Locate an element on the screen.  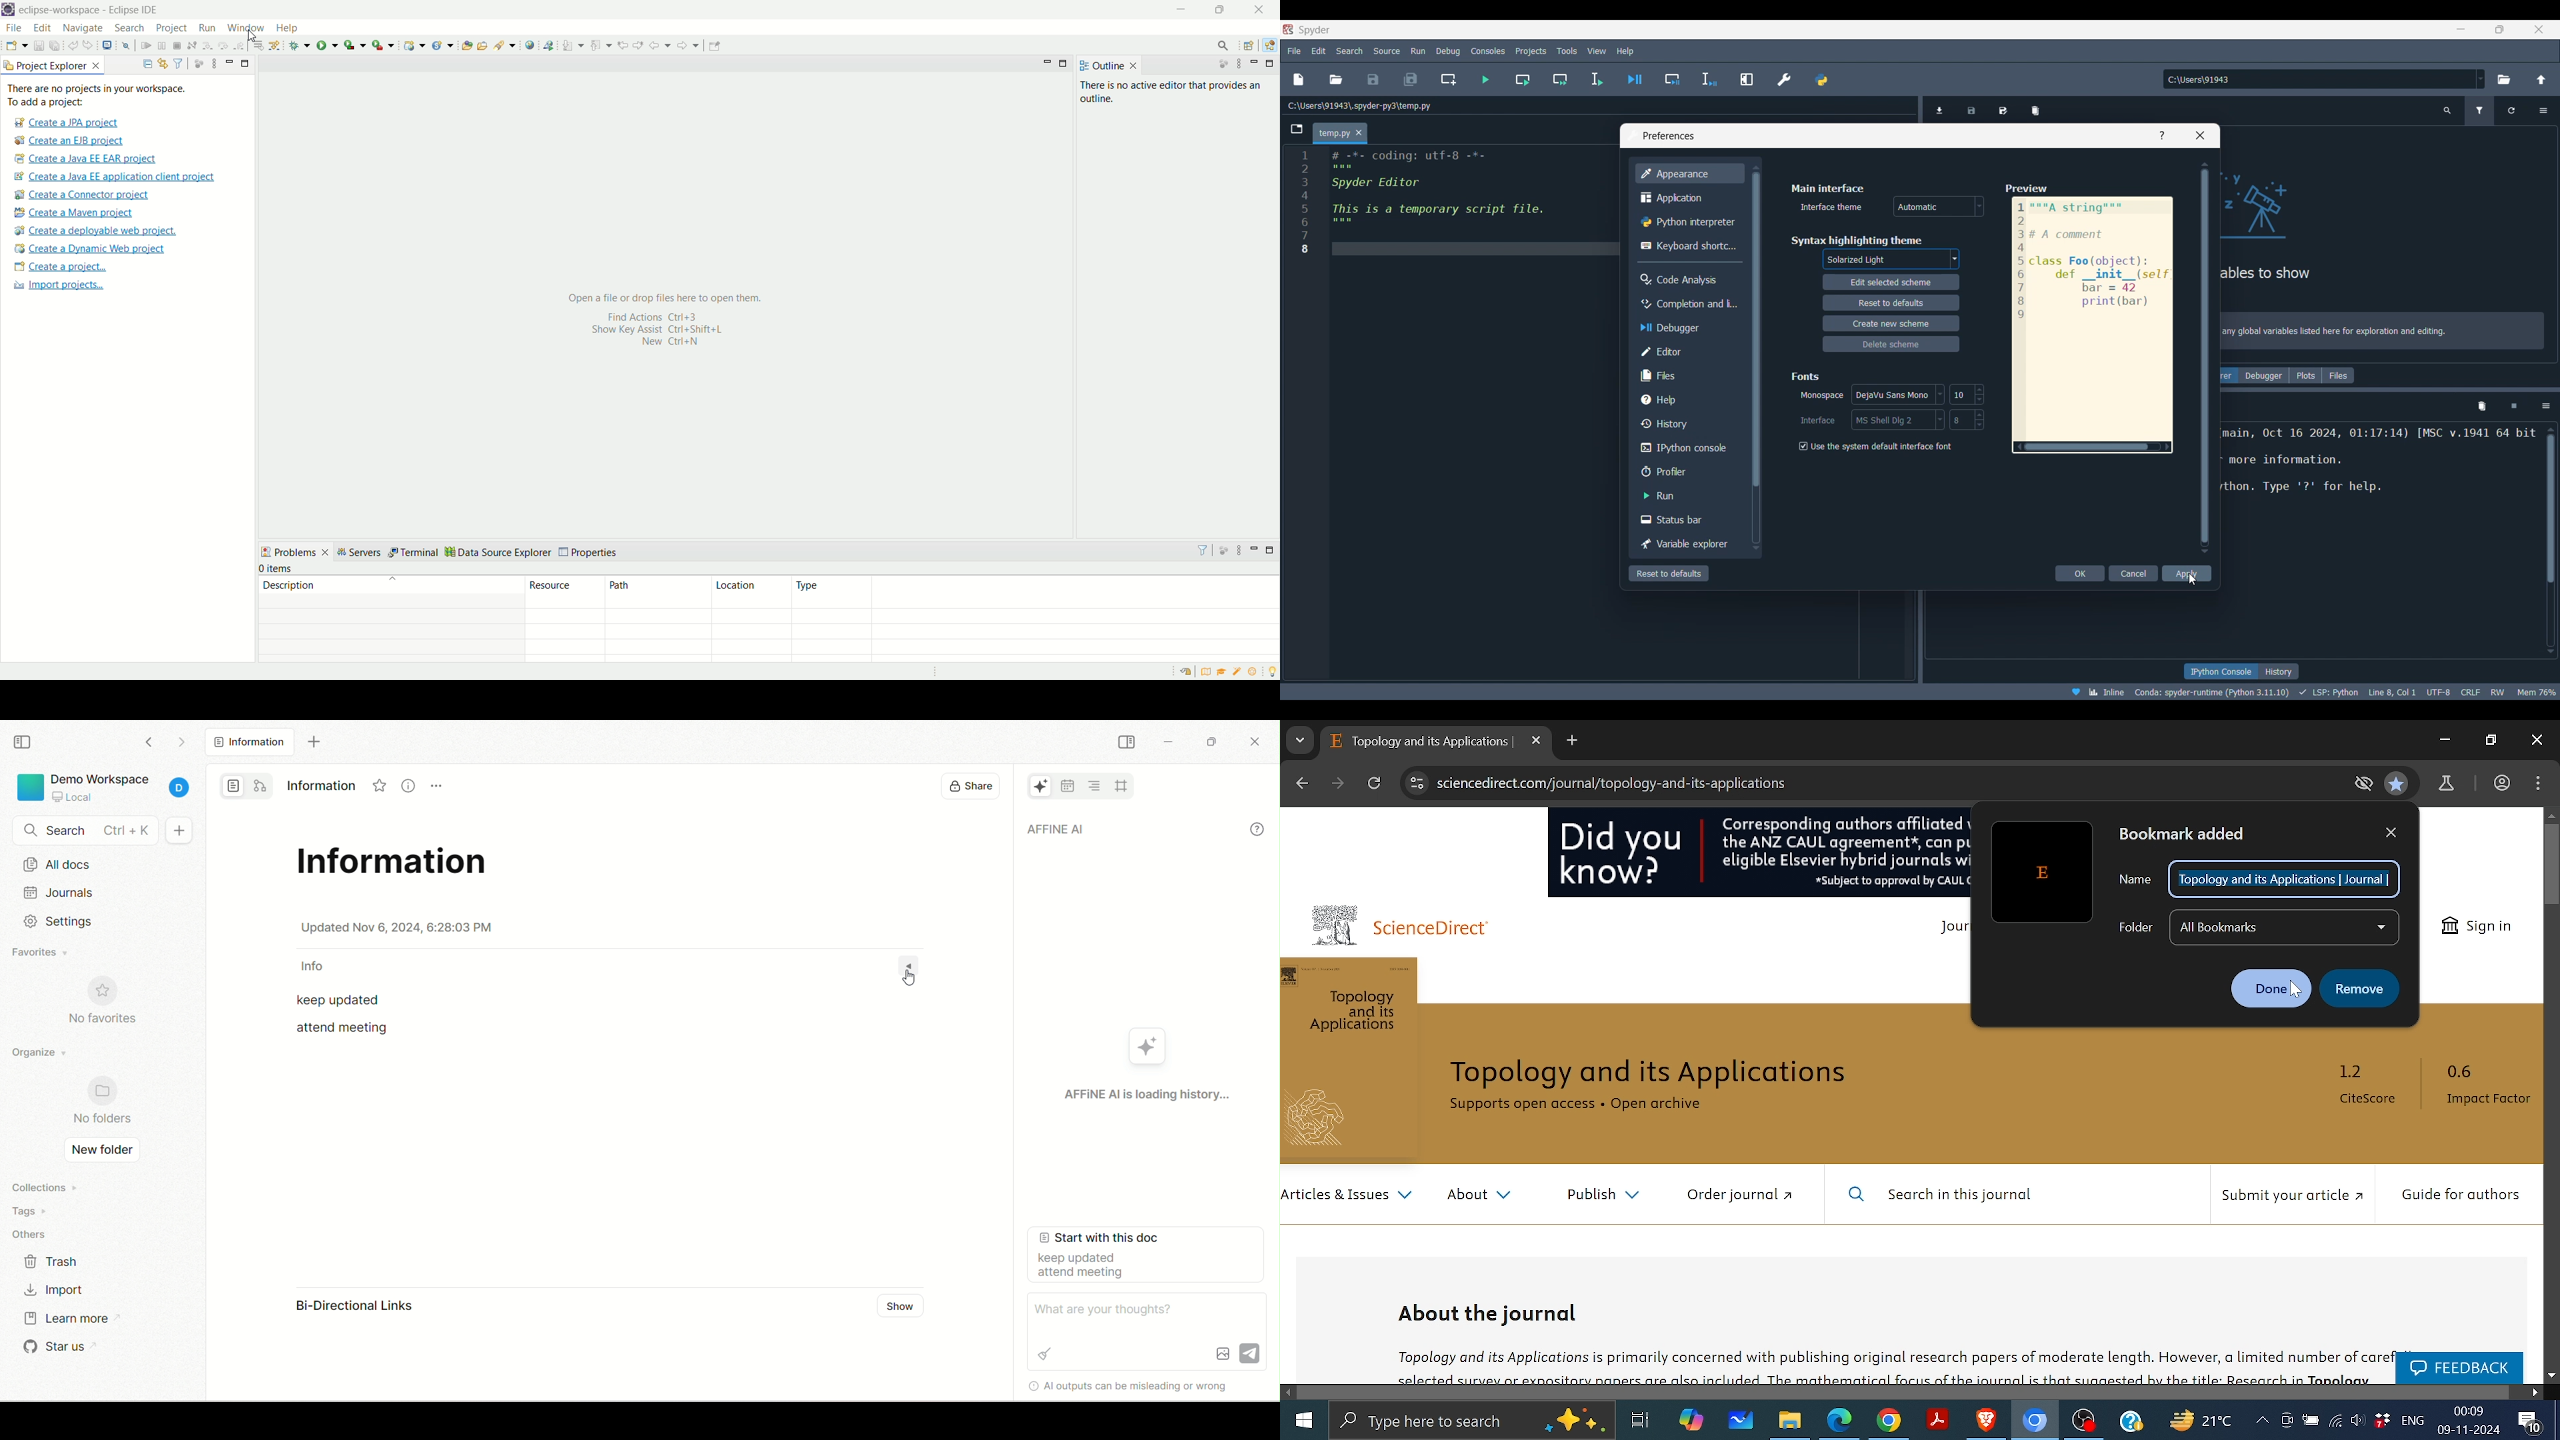
Hide web address is located at coordinates (2366, 784).